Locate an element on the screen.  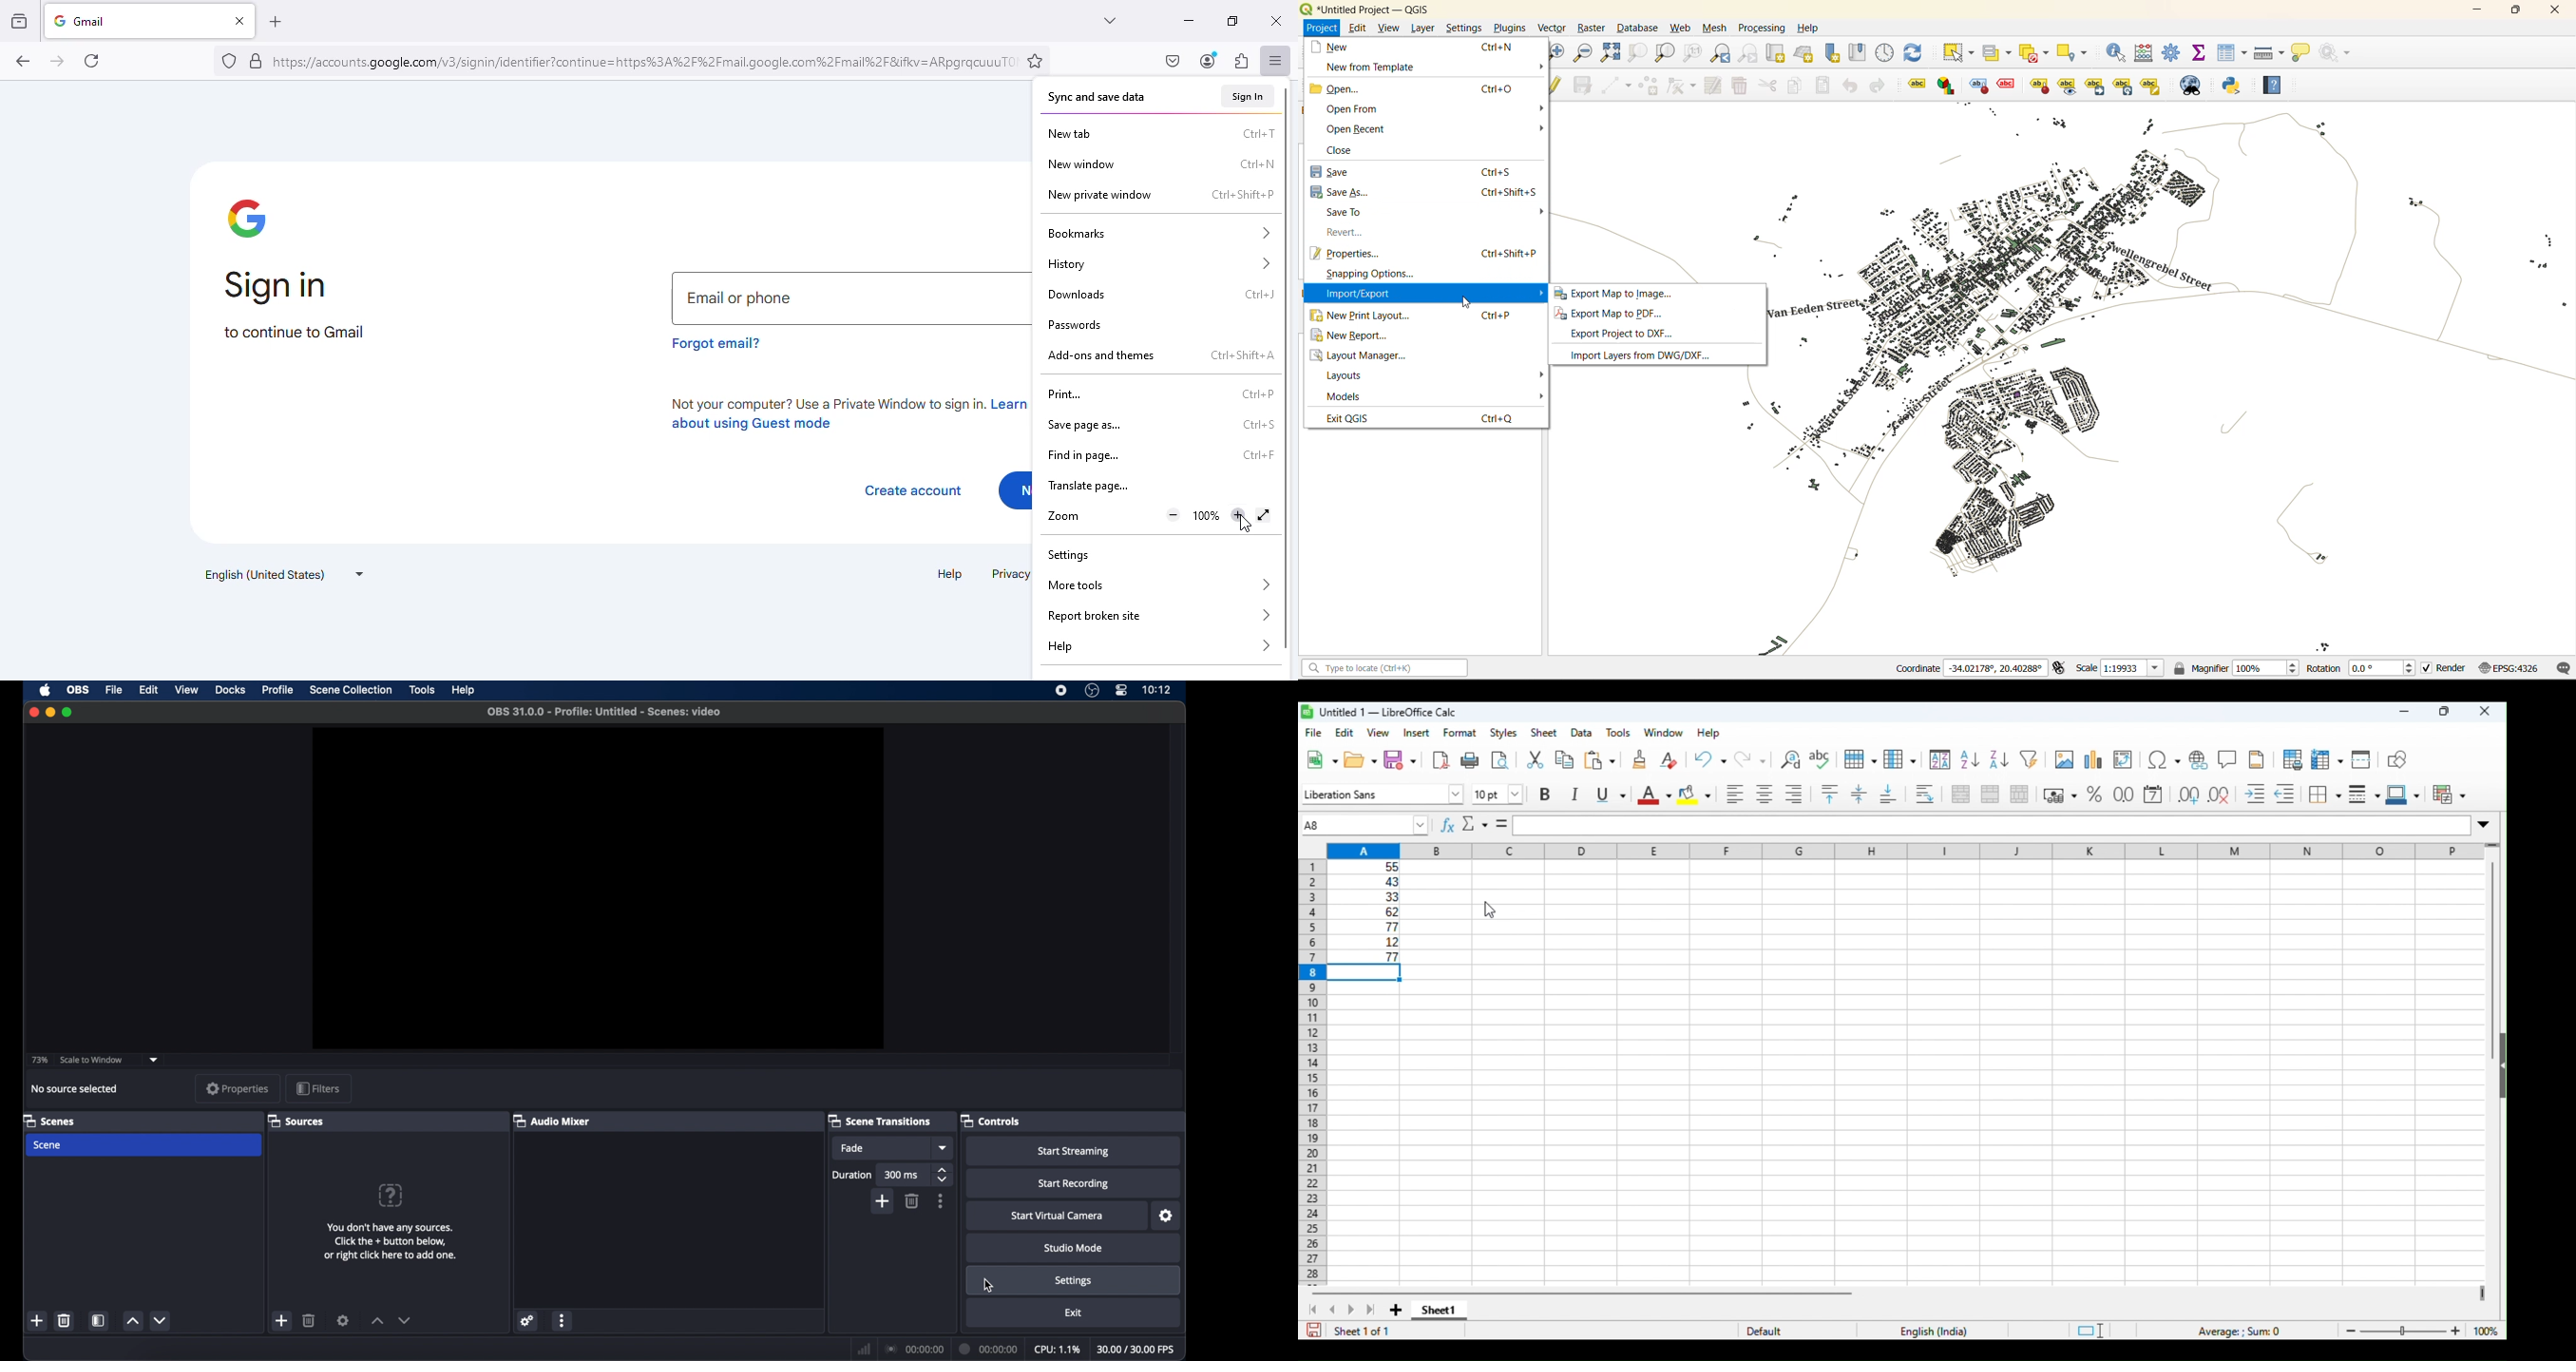
maximize is located at coordinates (2446, 711).